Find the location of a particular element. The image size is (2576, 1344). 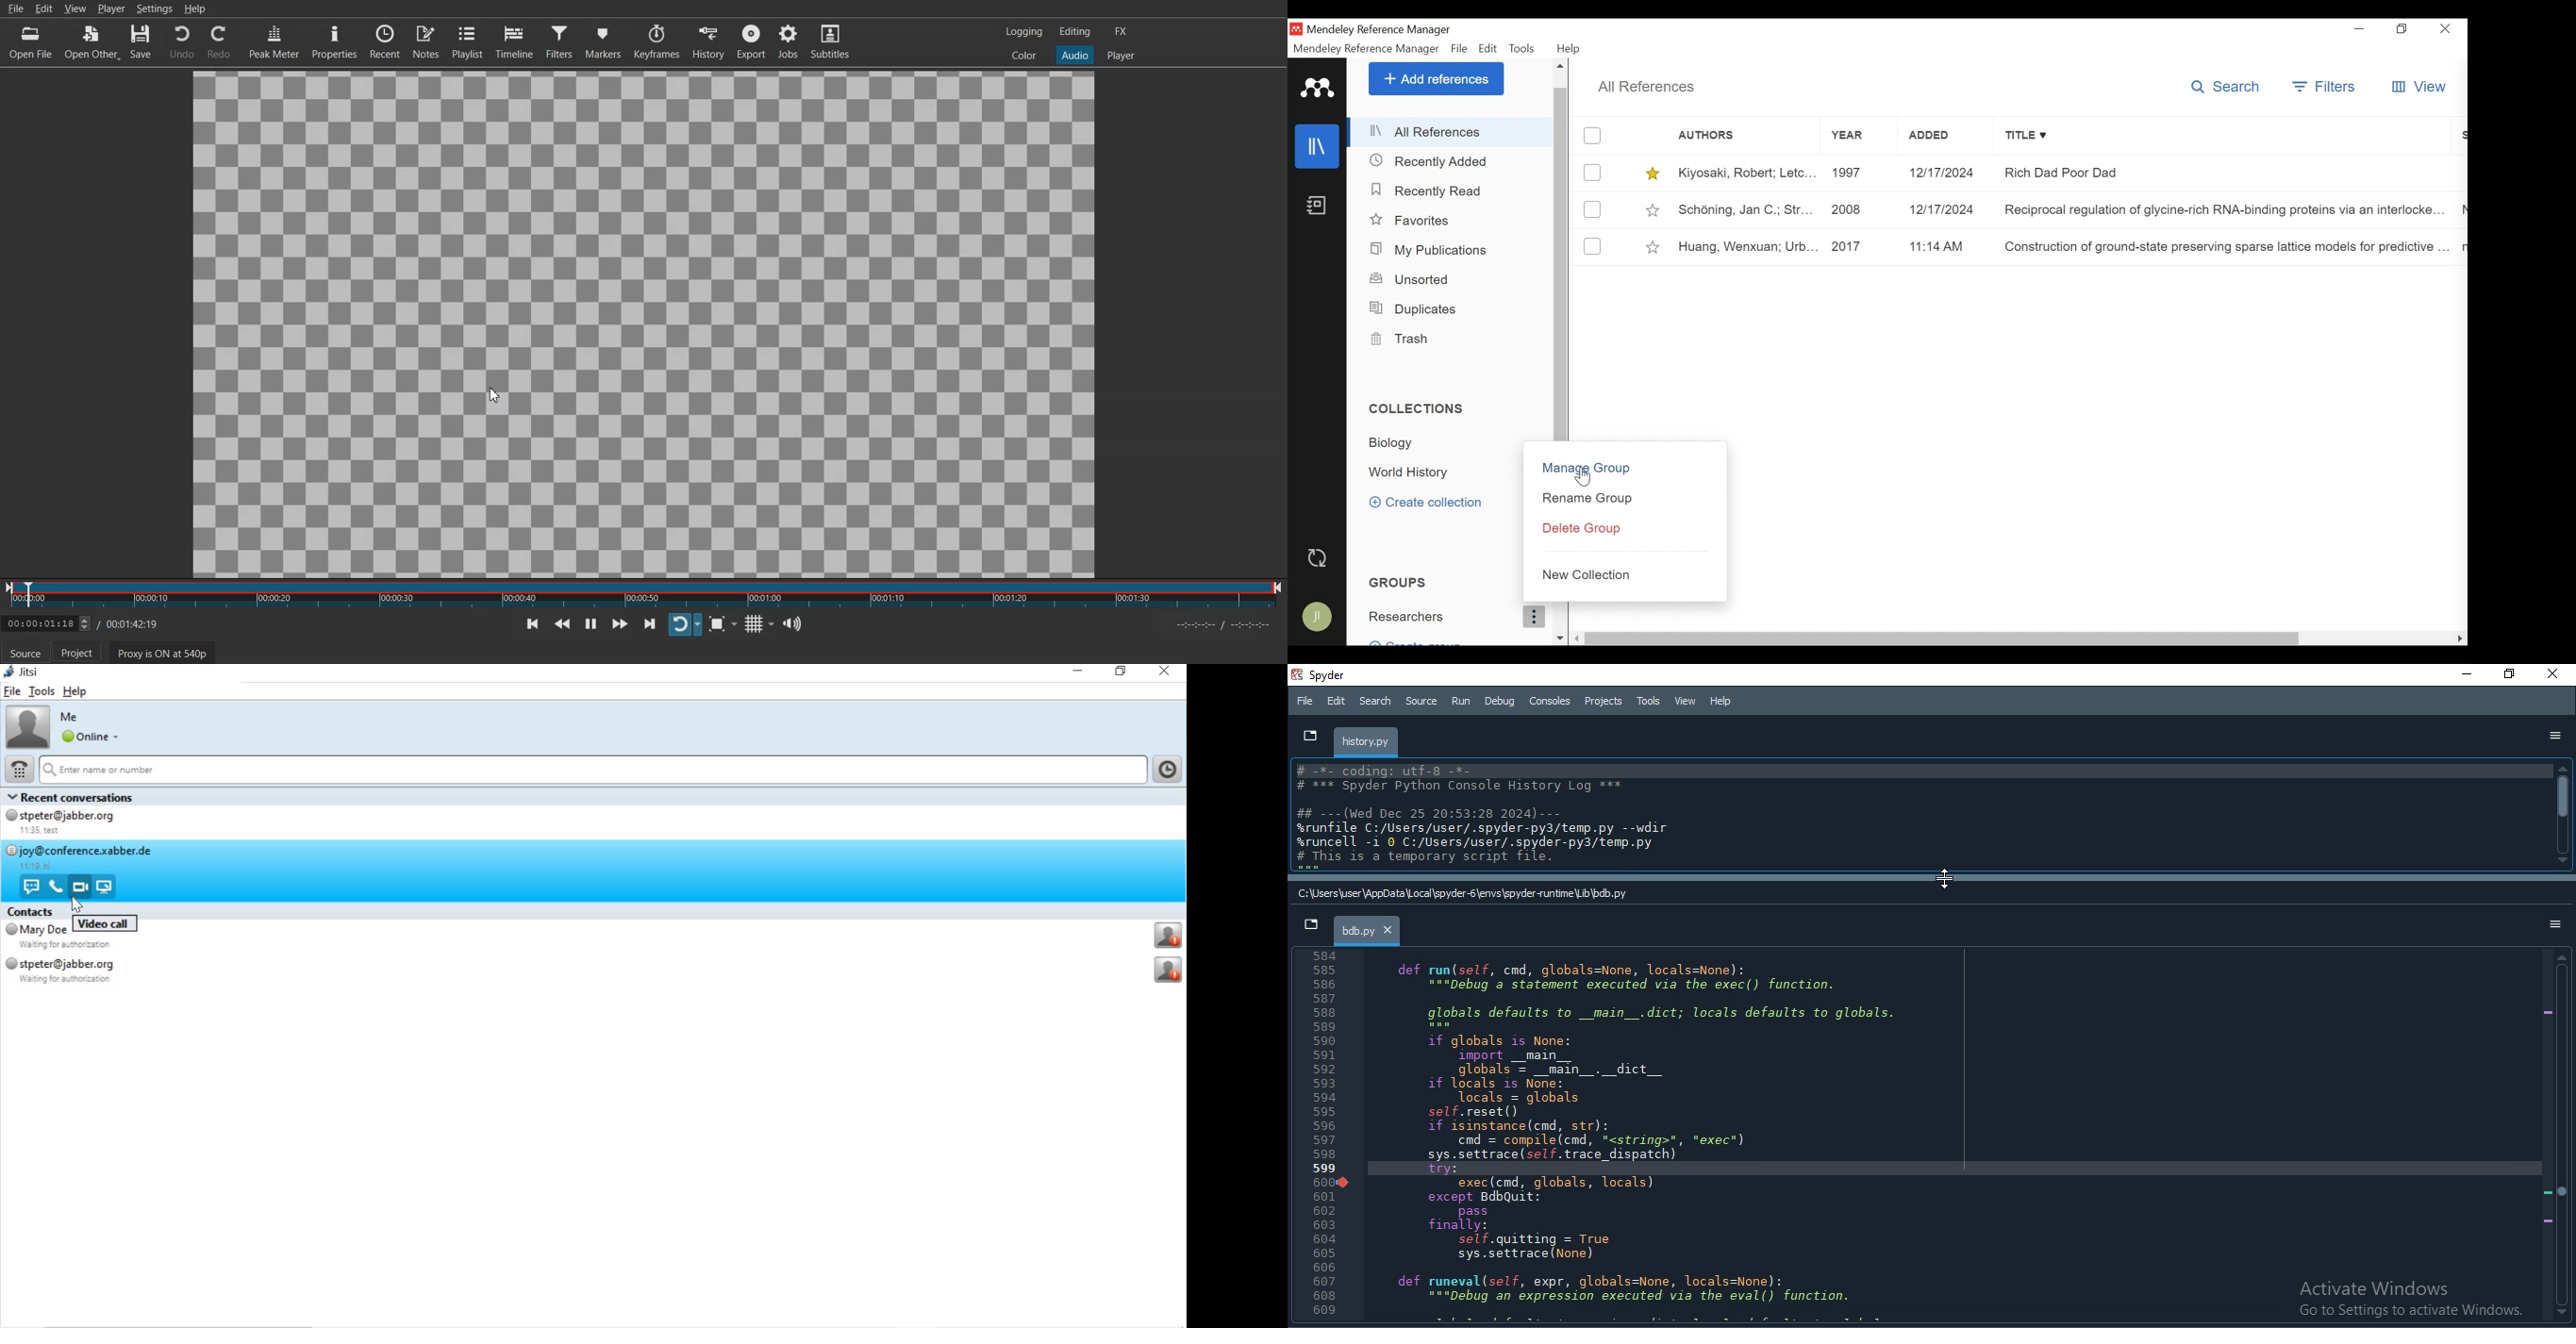

Construction of ground-state preserving sparse lattice models for predictive.. is located at coordinates (2226, 246).